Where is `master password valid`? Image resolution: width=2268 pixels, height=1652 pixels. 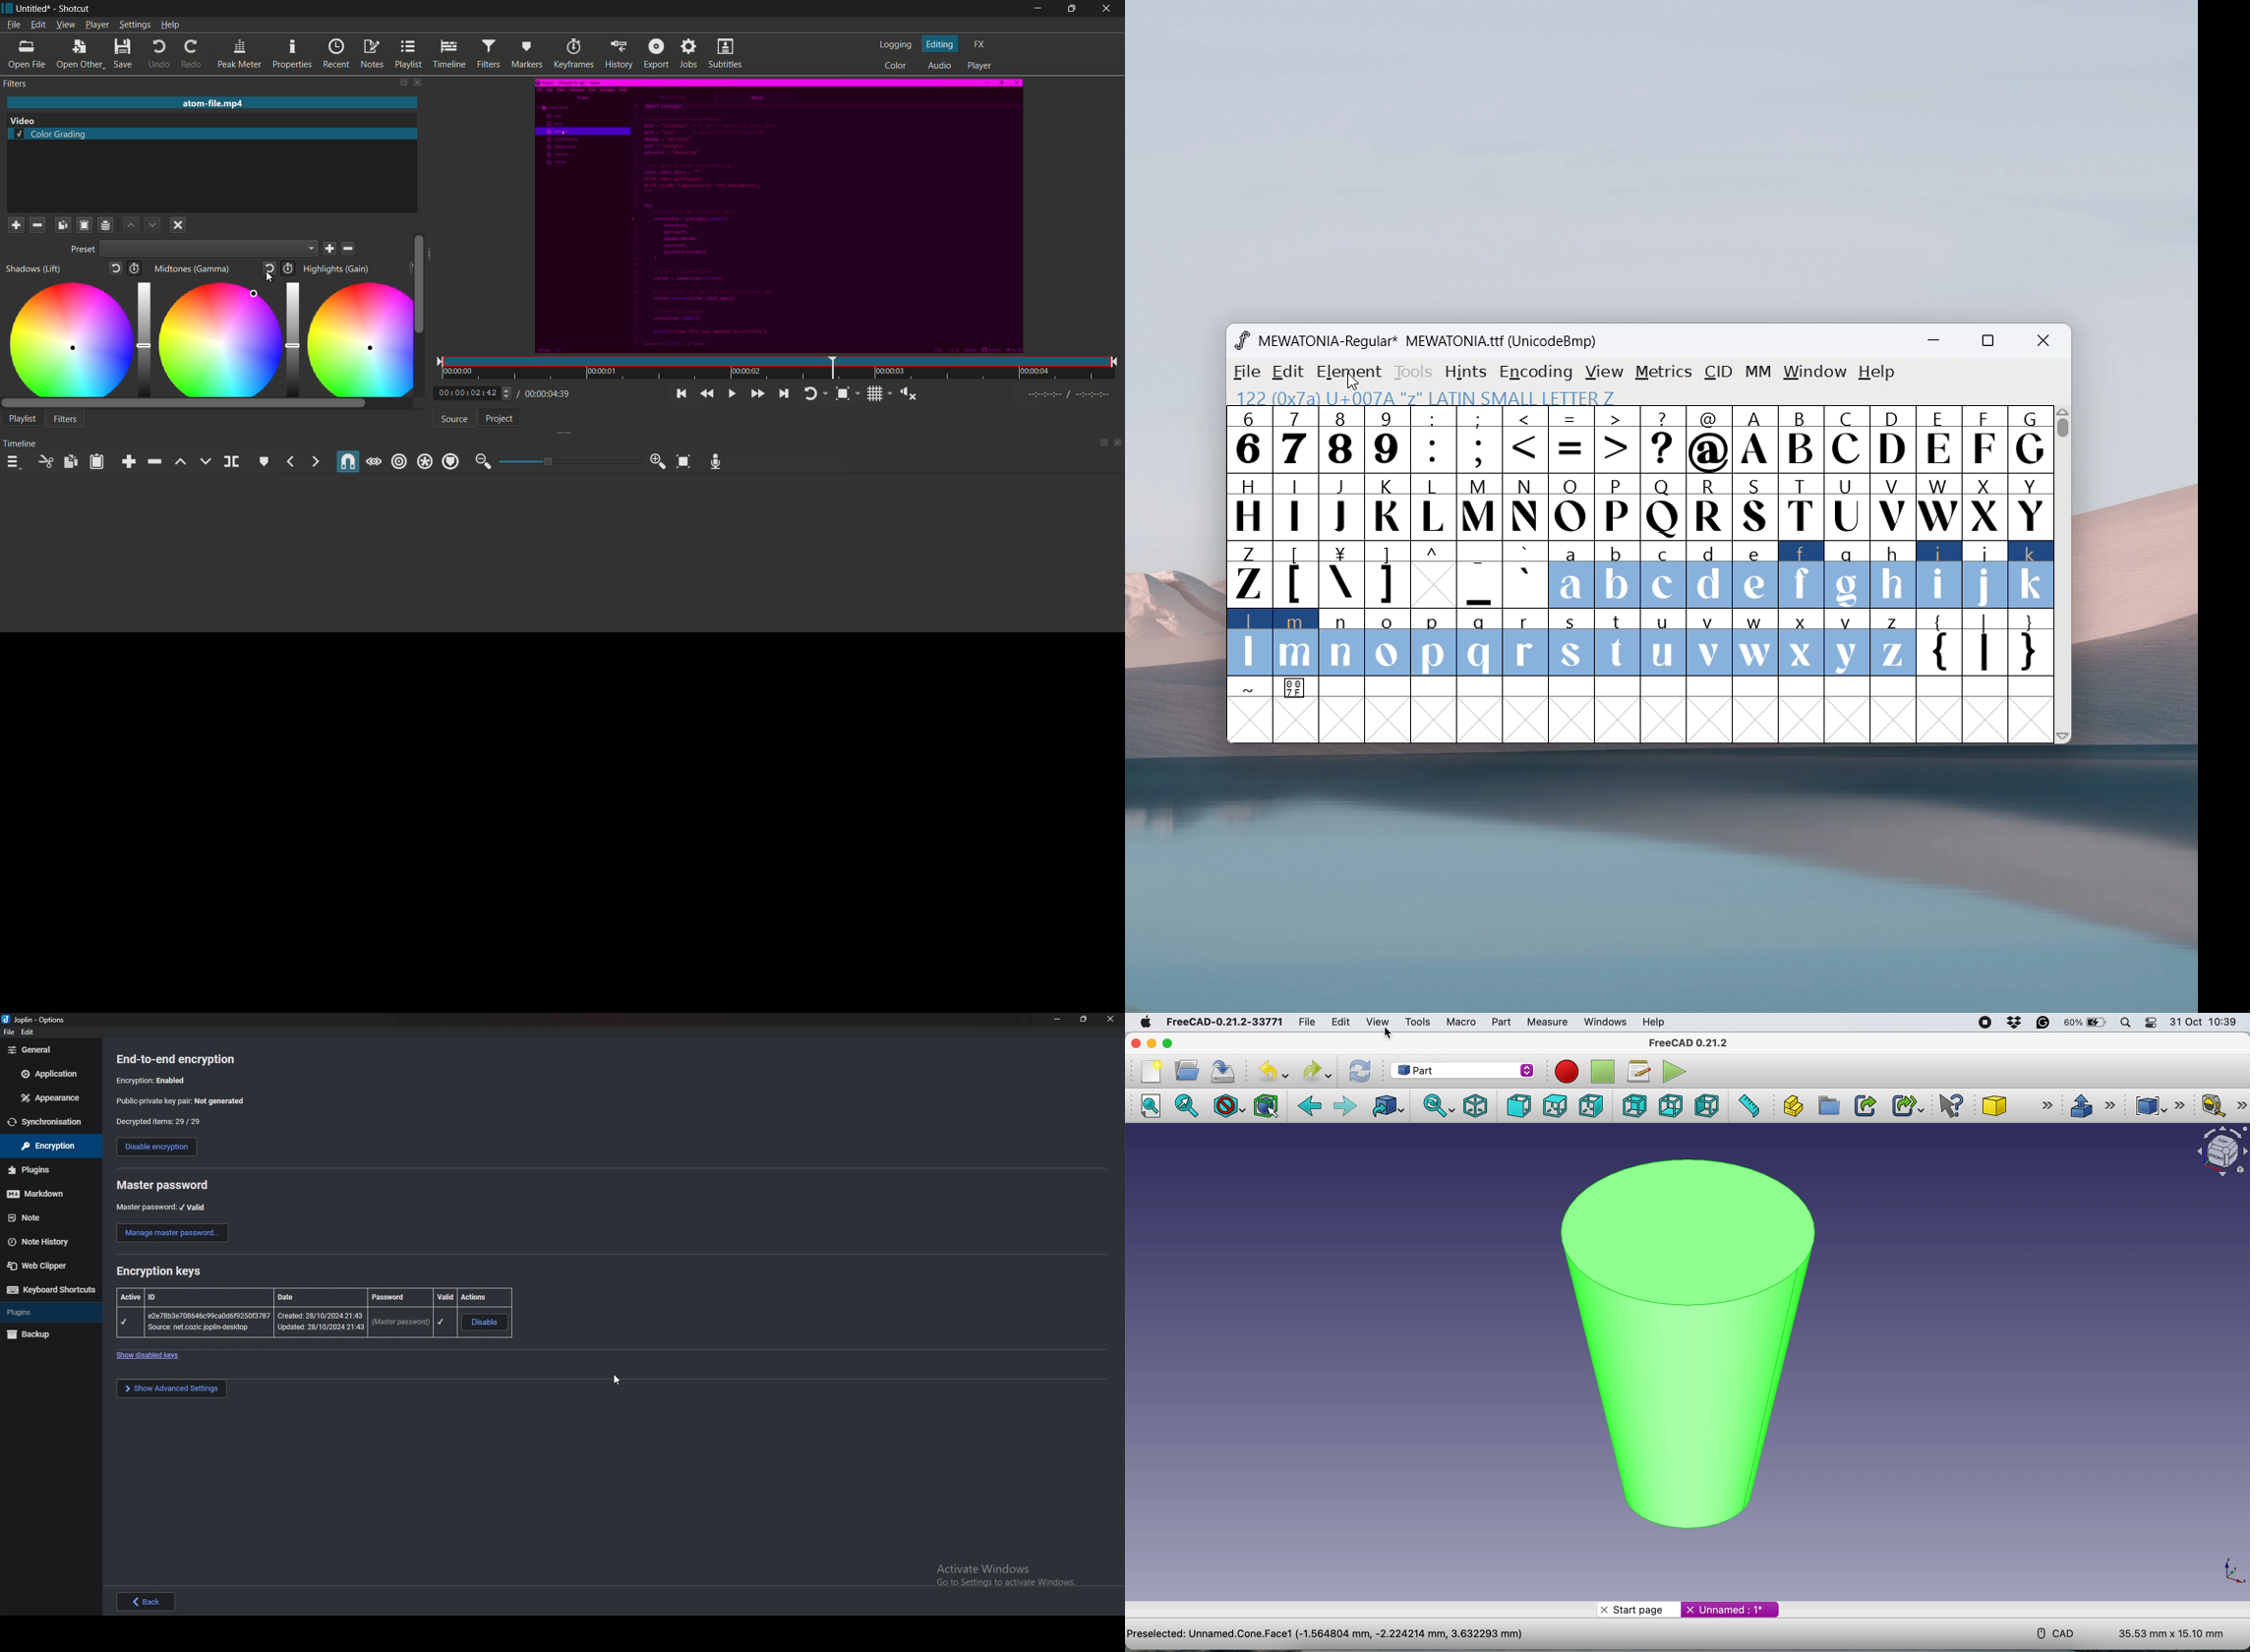 master password valid is located at coordinates (162, 1207).